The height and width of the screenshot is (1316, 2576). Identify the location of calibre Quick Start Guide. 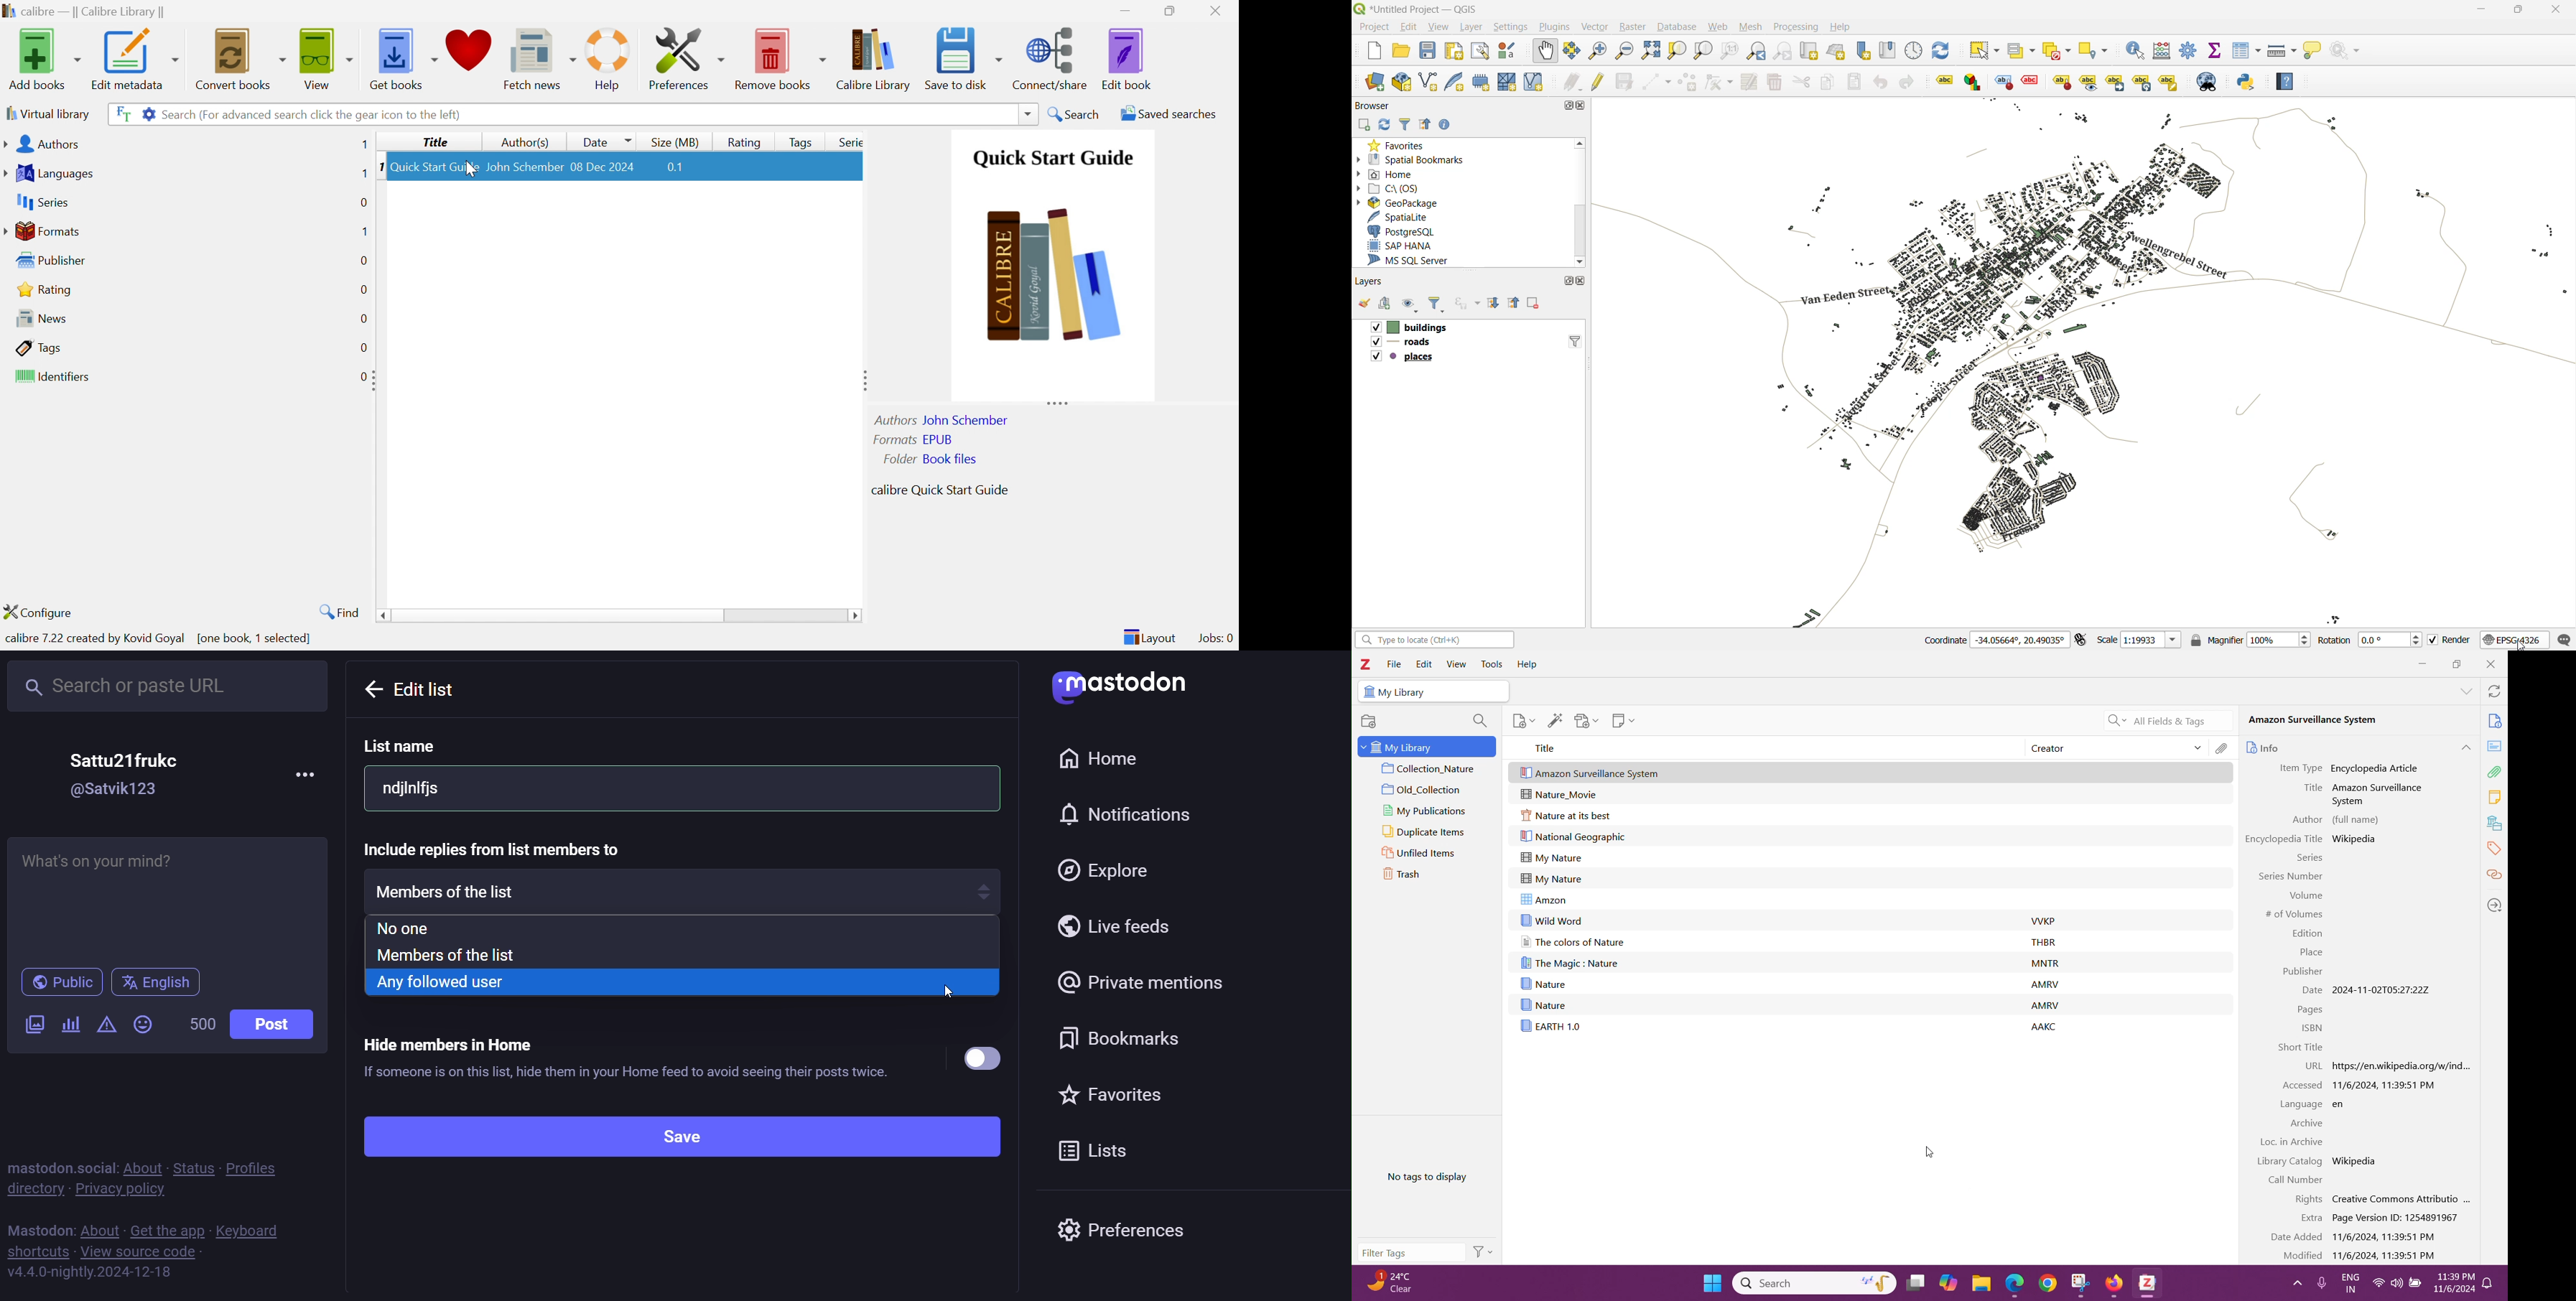
(939, 489).